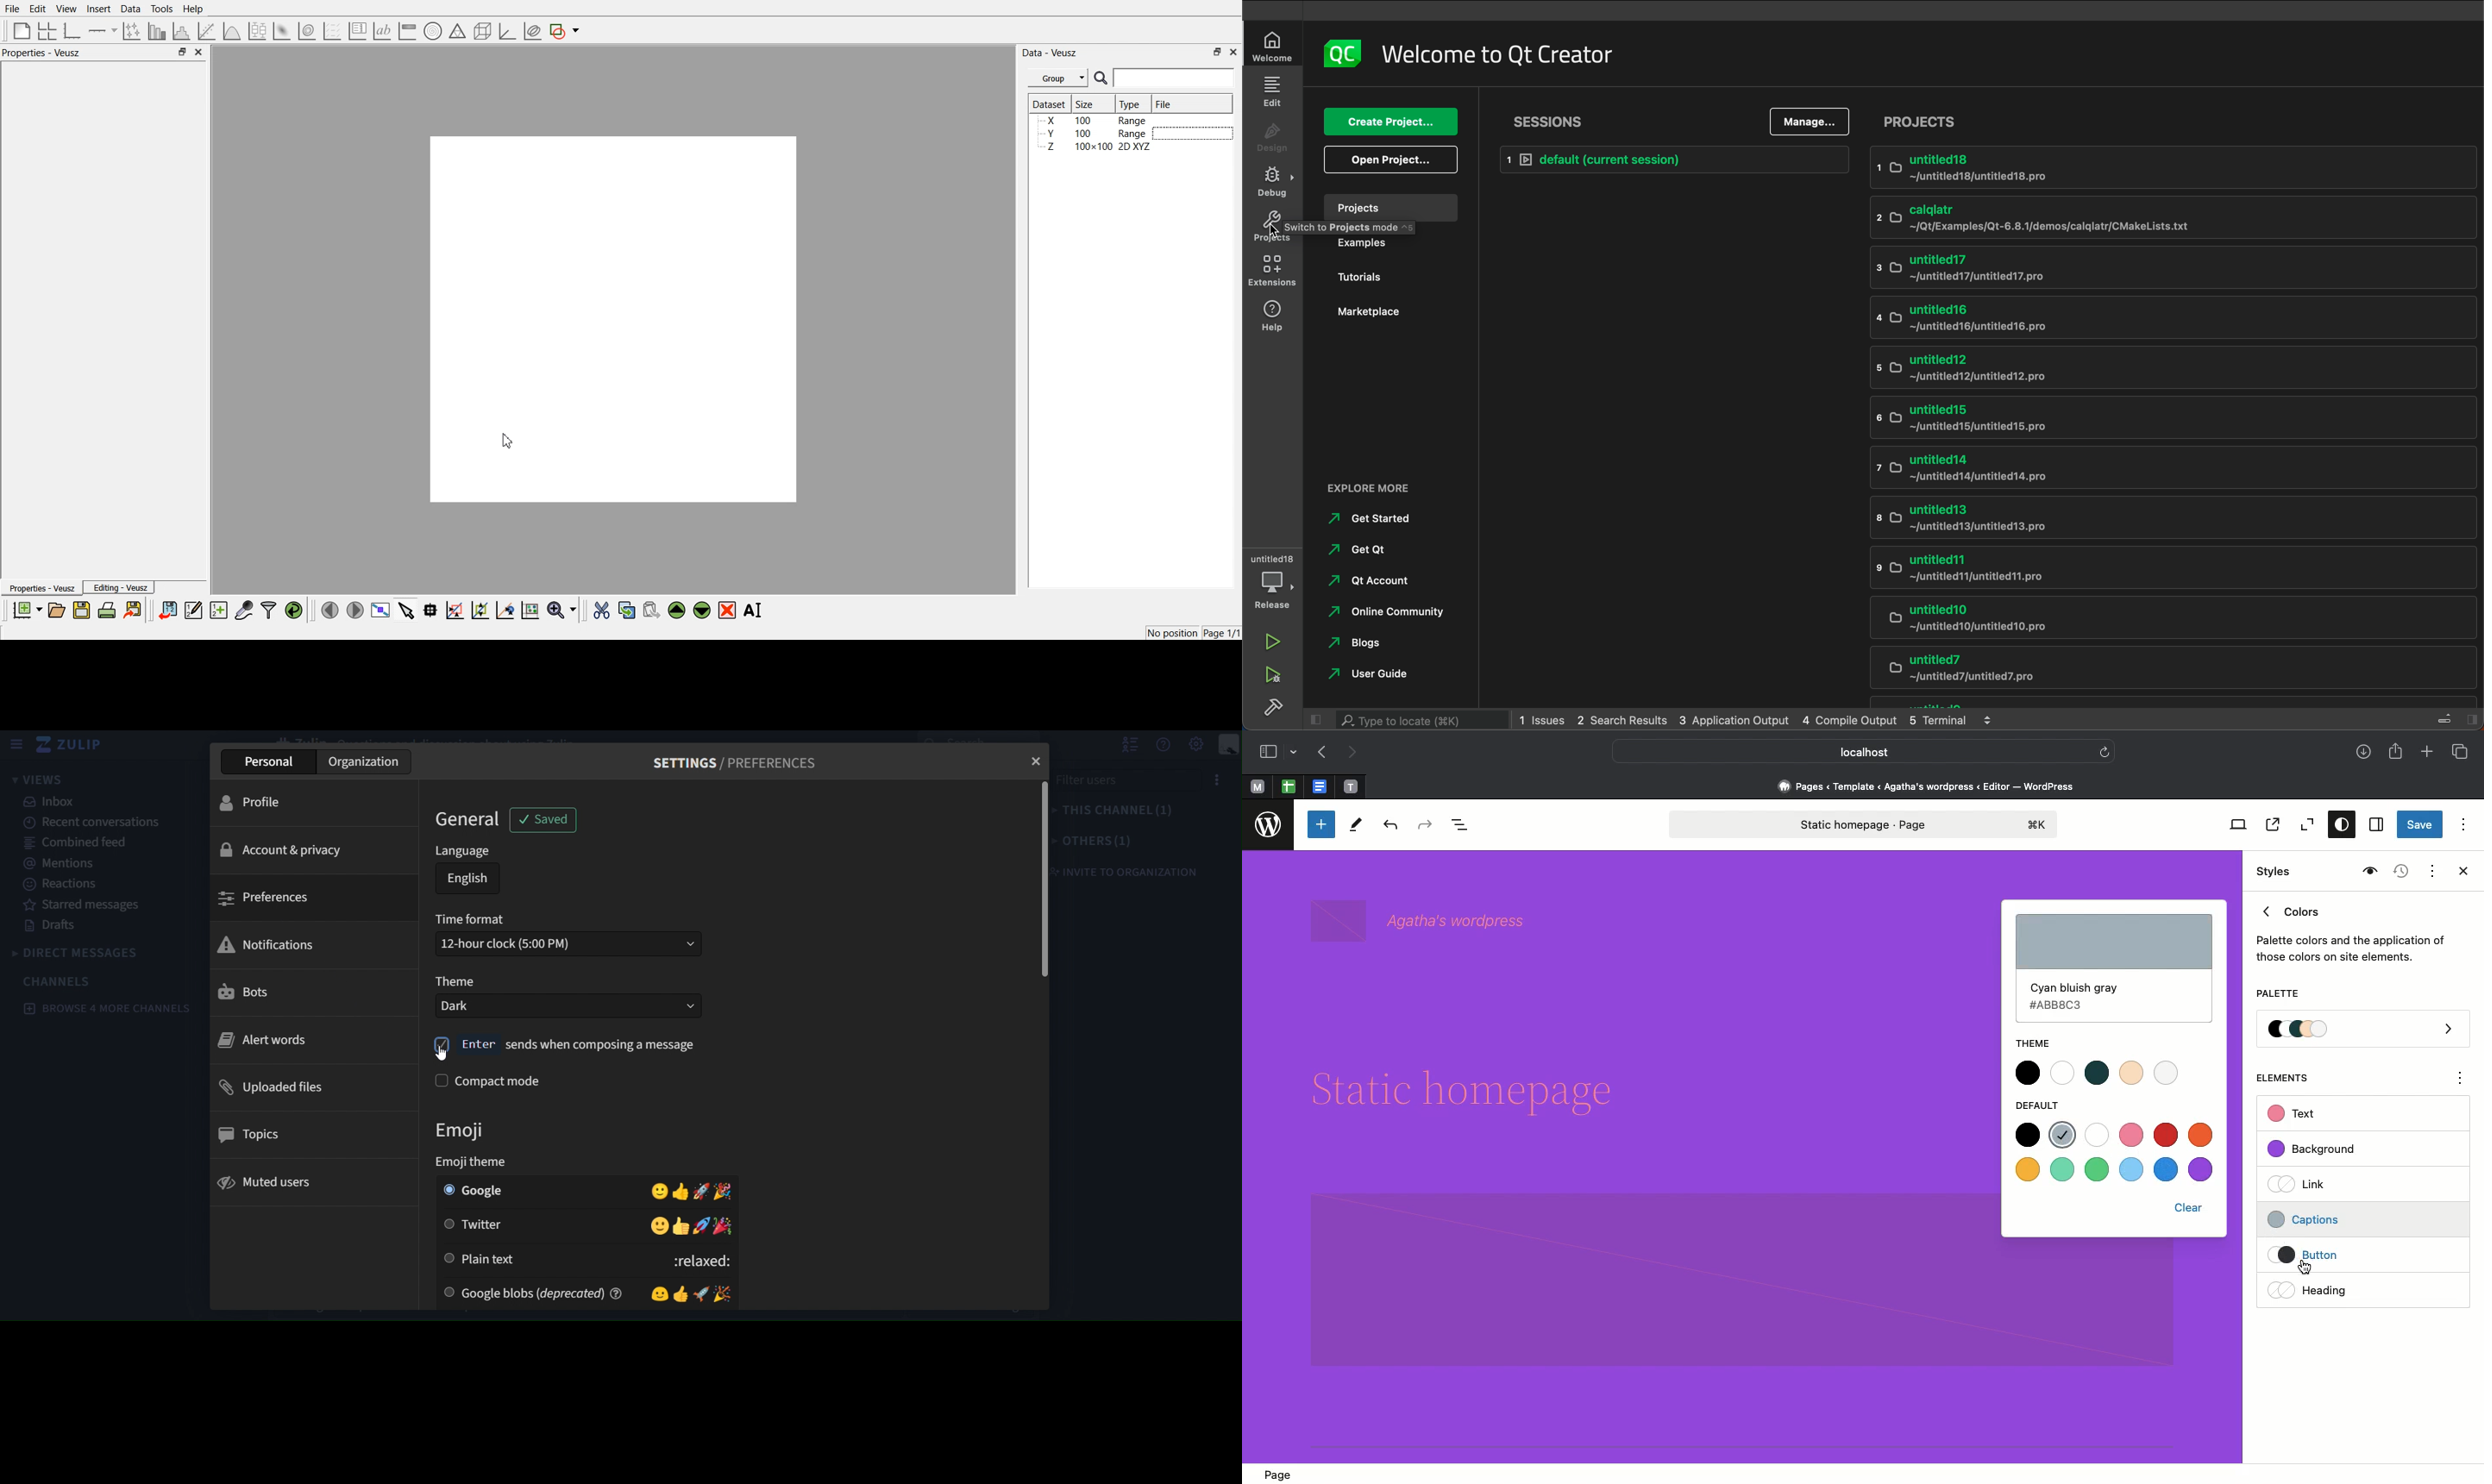 The image size is (2492, 1484). What do you see at coordinates (37, 9) in the screenshot?
I see `Edit` at bounding box center [37, 9].